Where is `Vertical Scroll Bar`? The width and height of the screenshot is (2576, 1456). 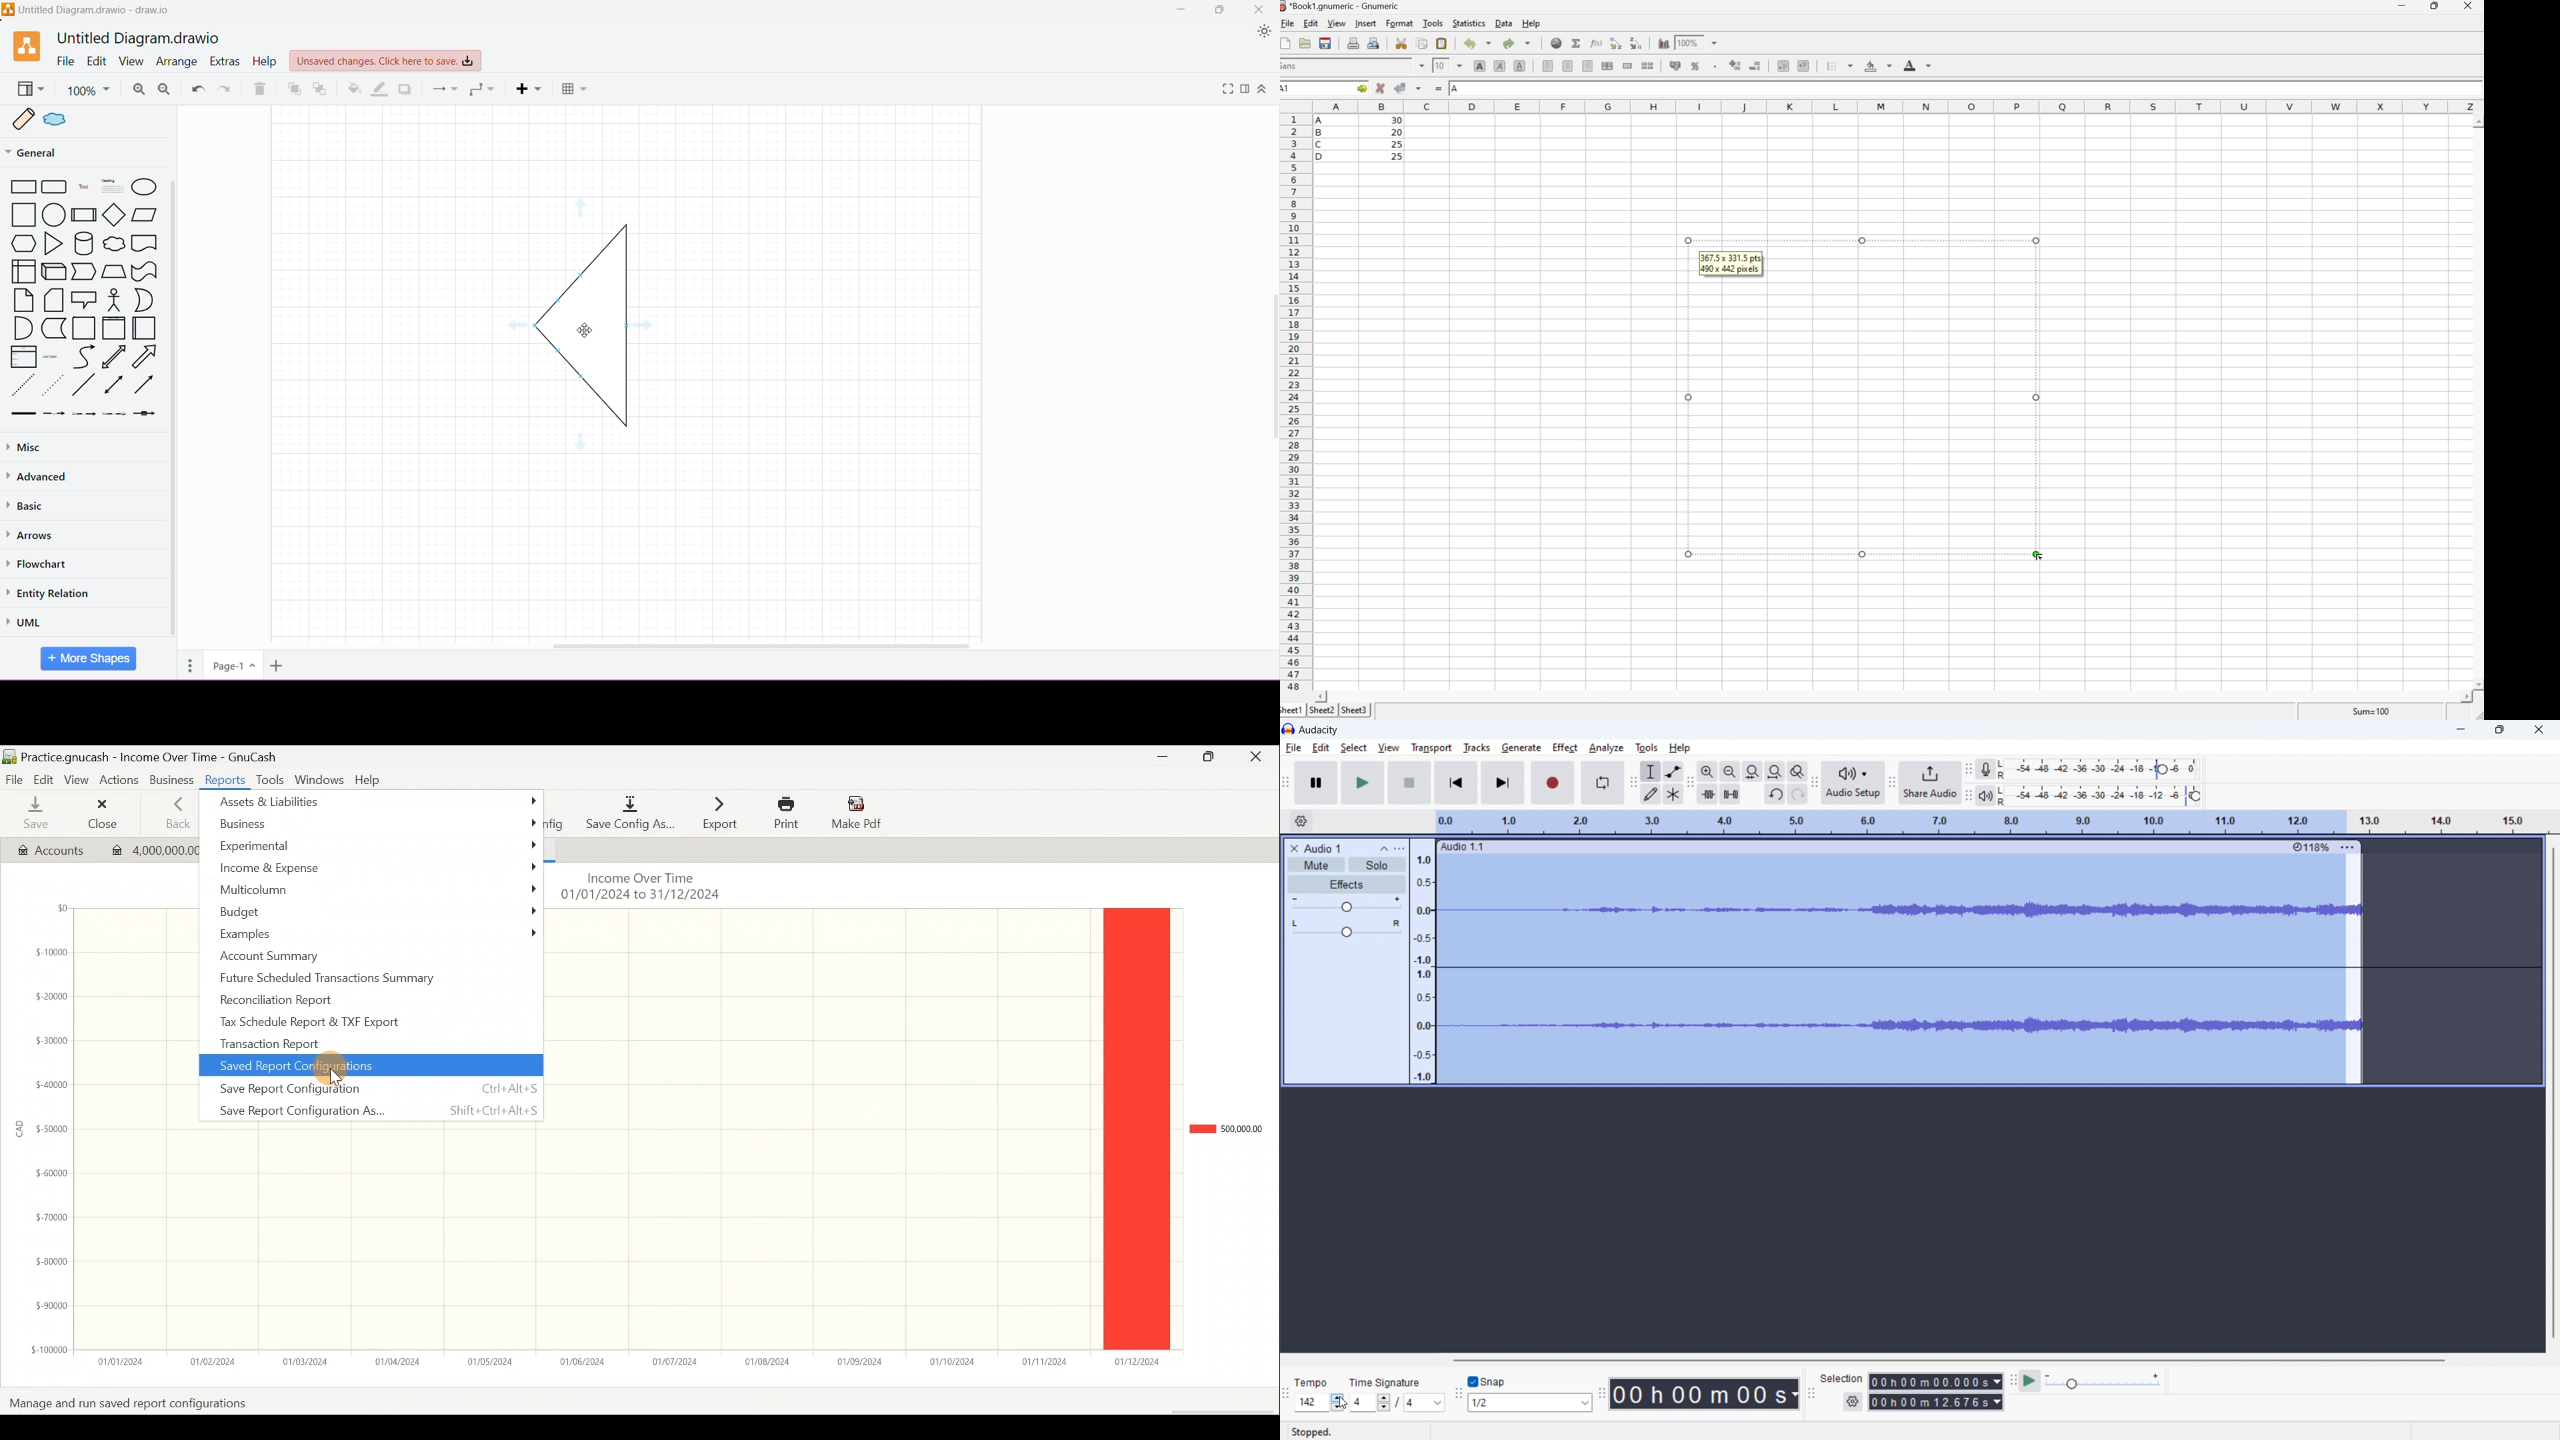
Vertical Scroll Bar is located at coordinates (1272, 353).